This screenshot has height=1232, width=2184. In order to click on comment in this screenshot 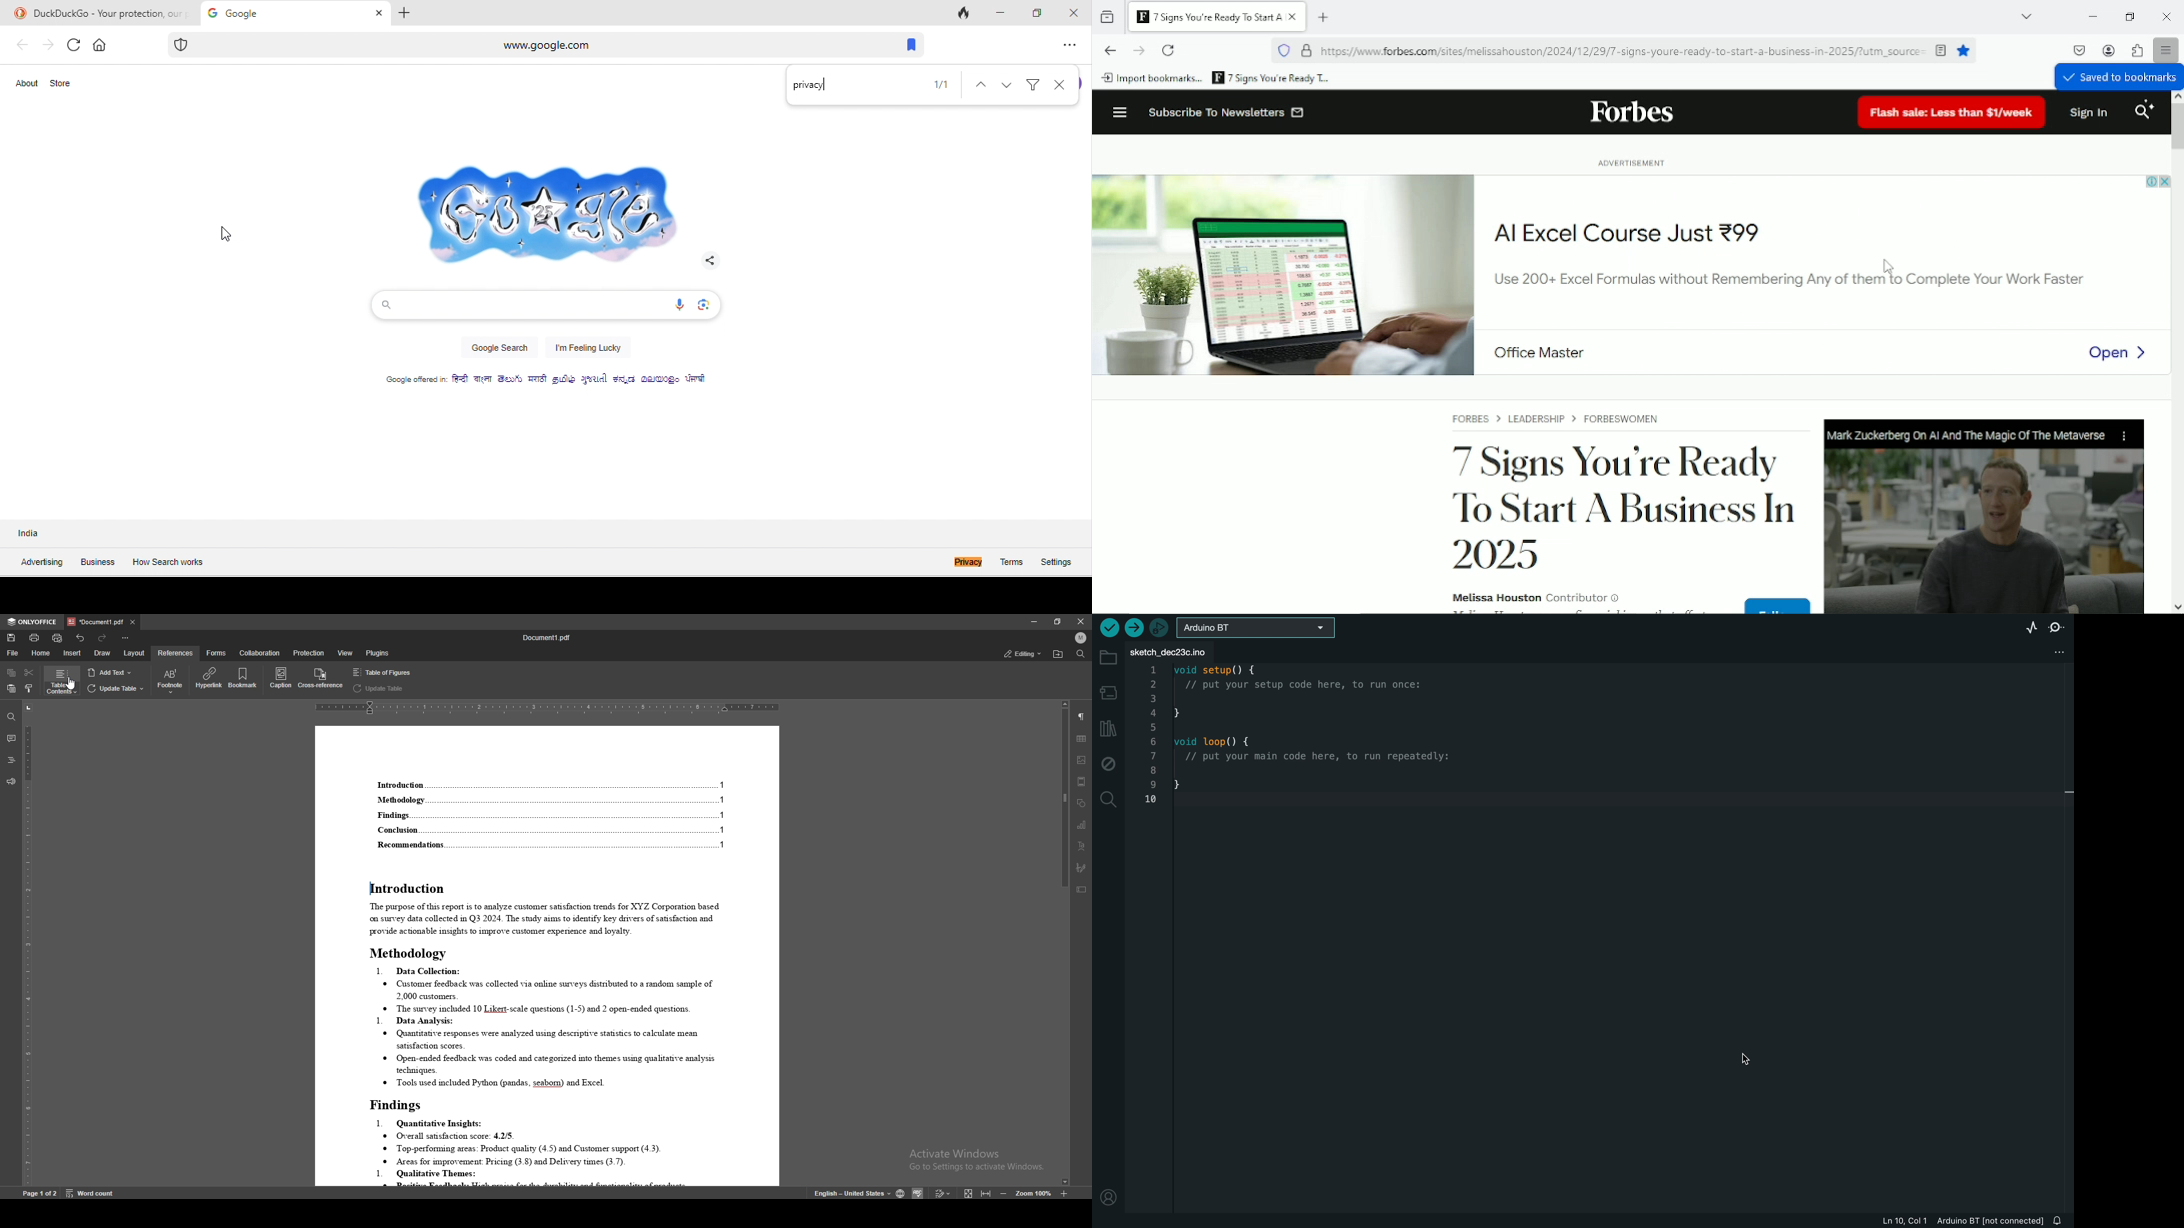, I will do `click(11, 739)`.